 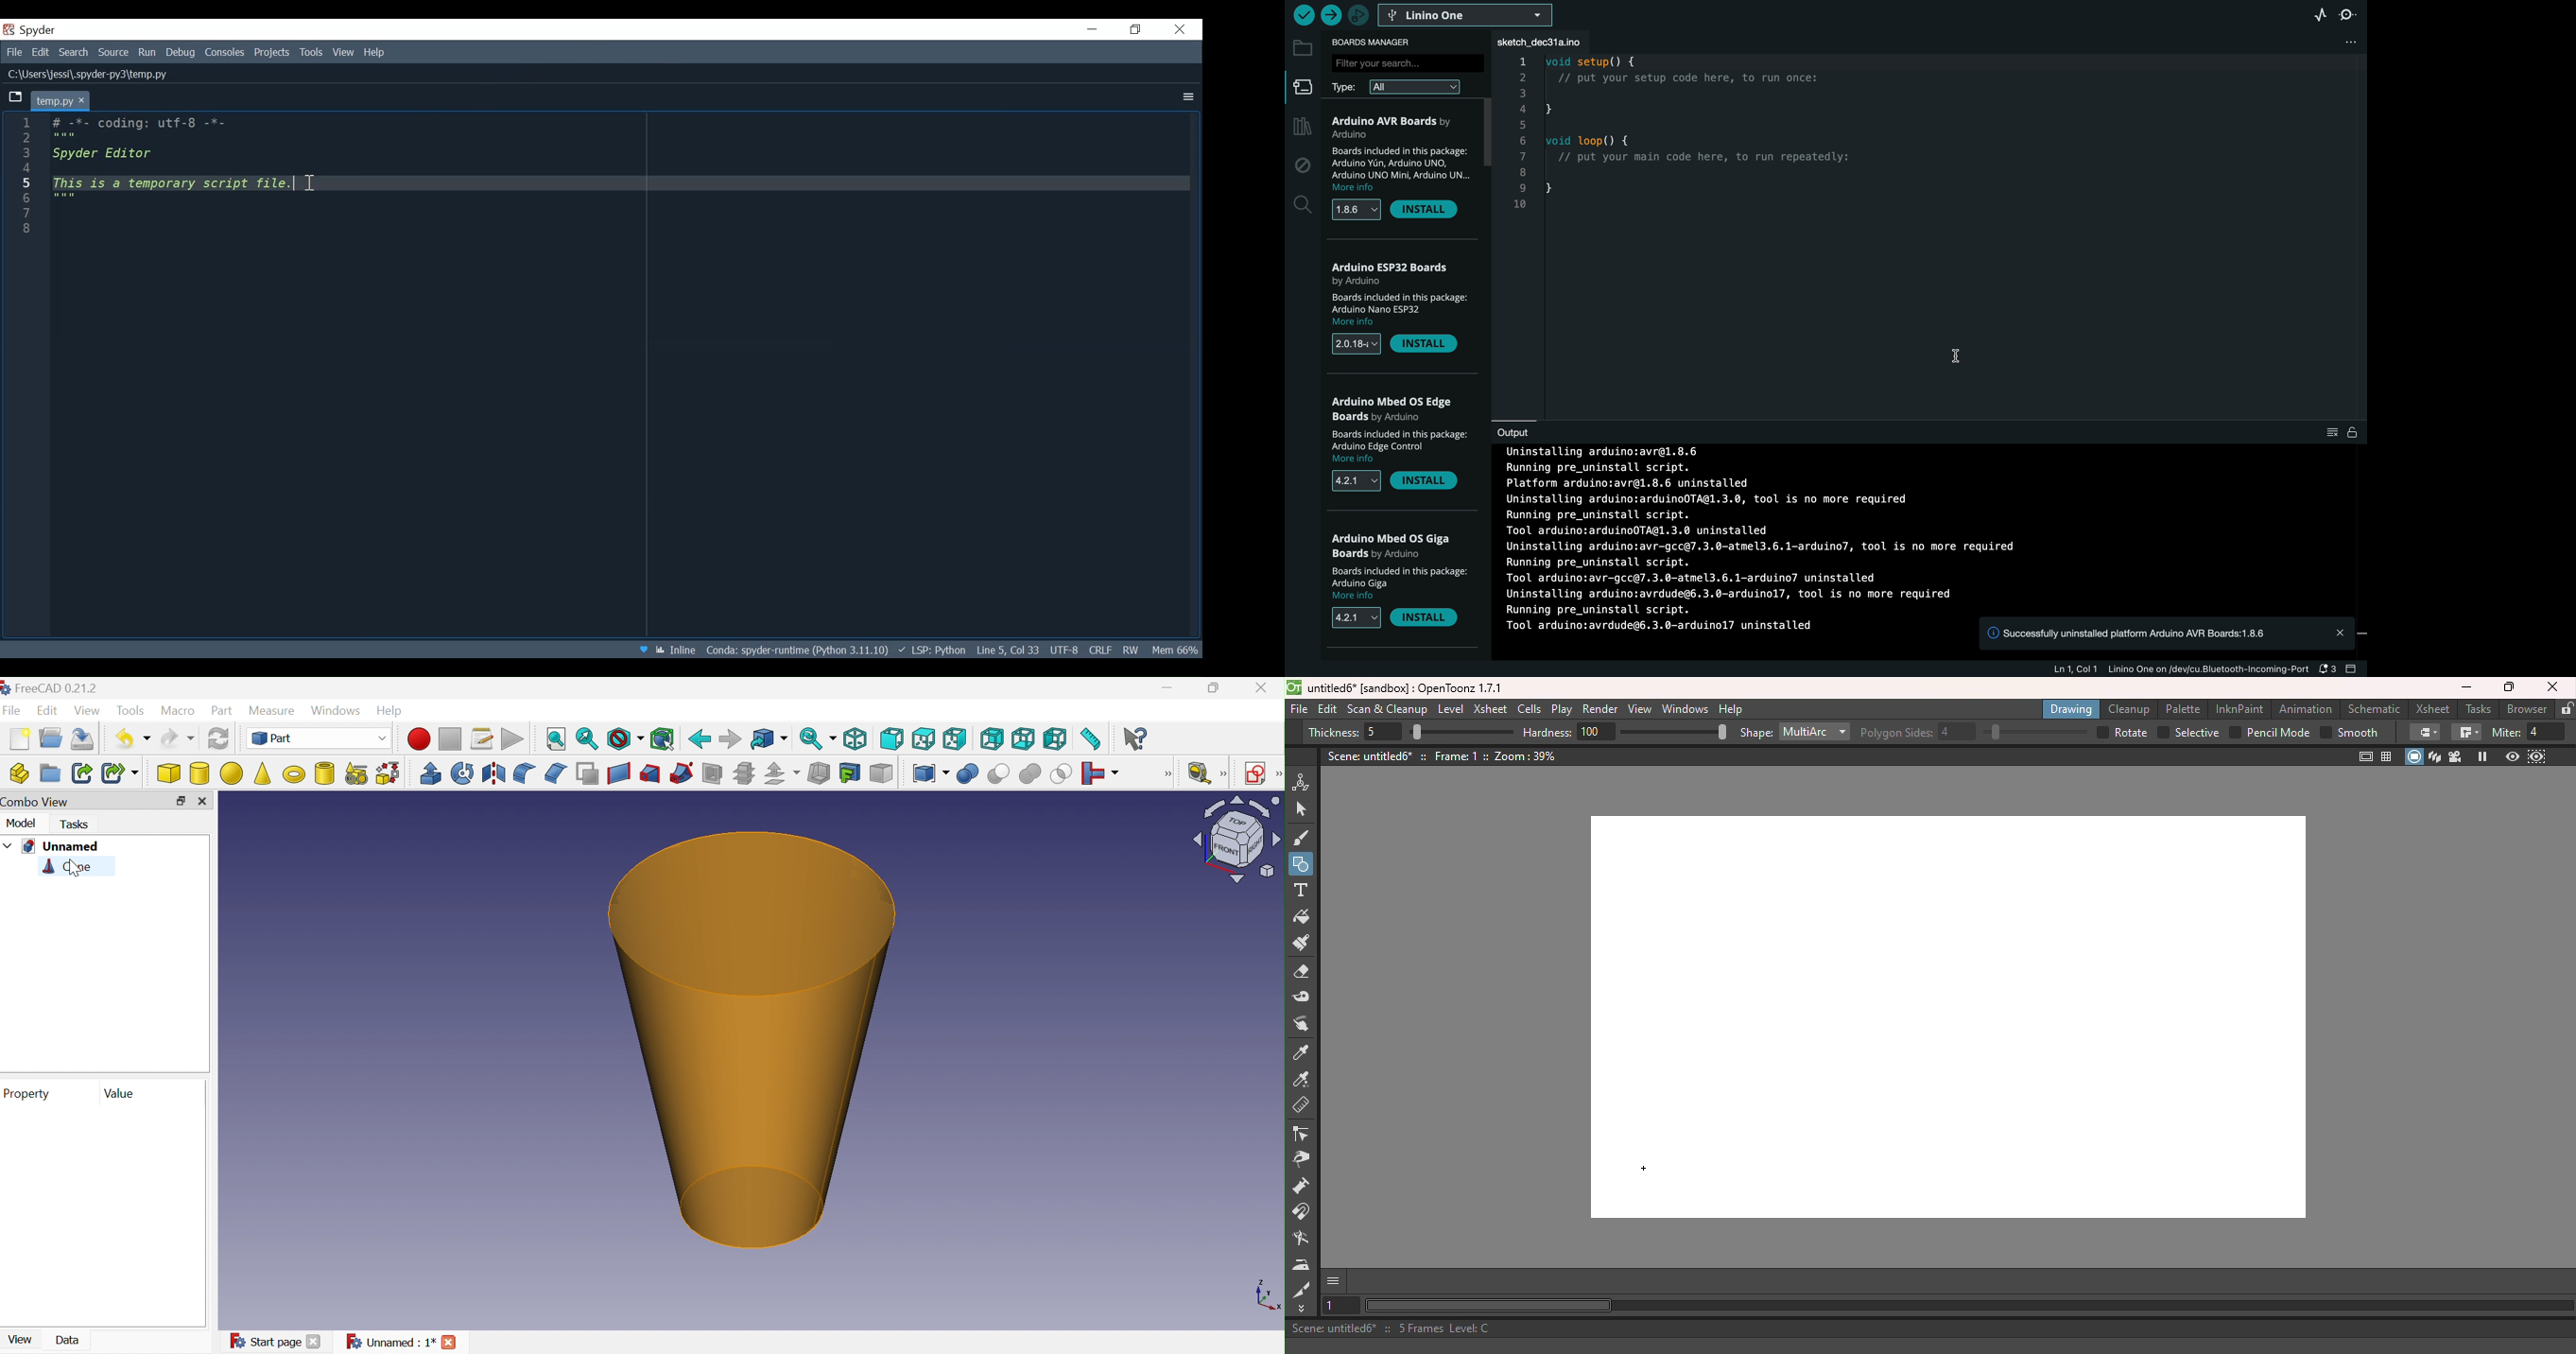 I want to click on Minimize, so click(x=1093, y=29).